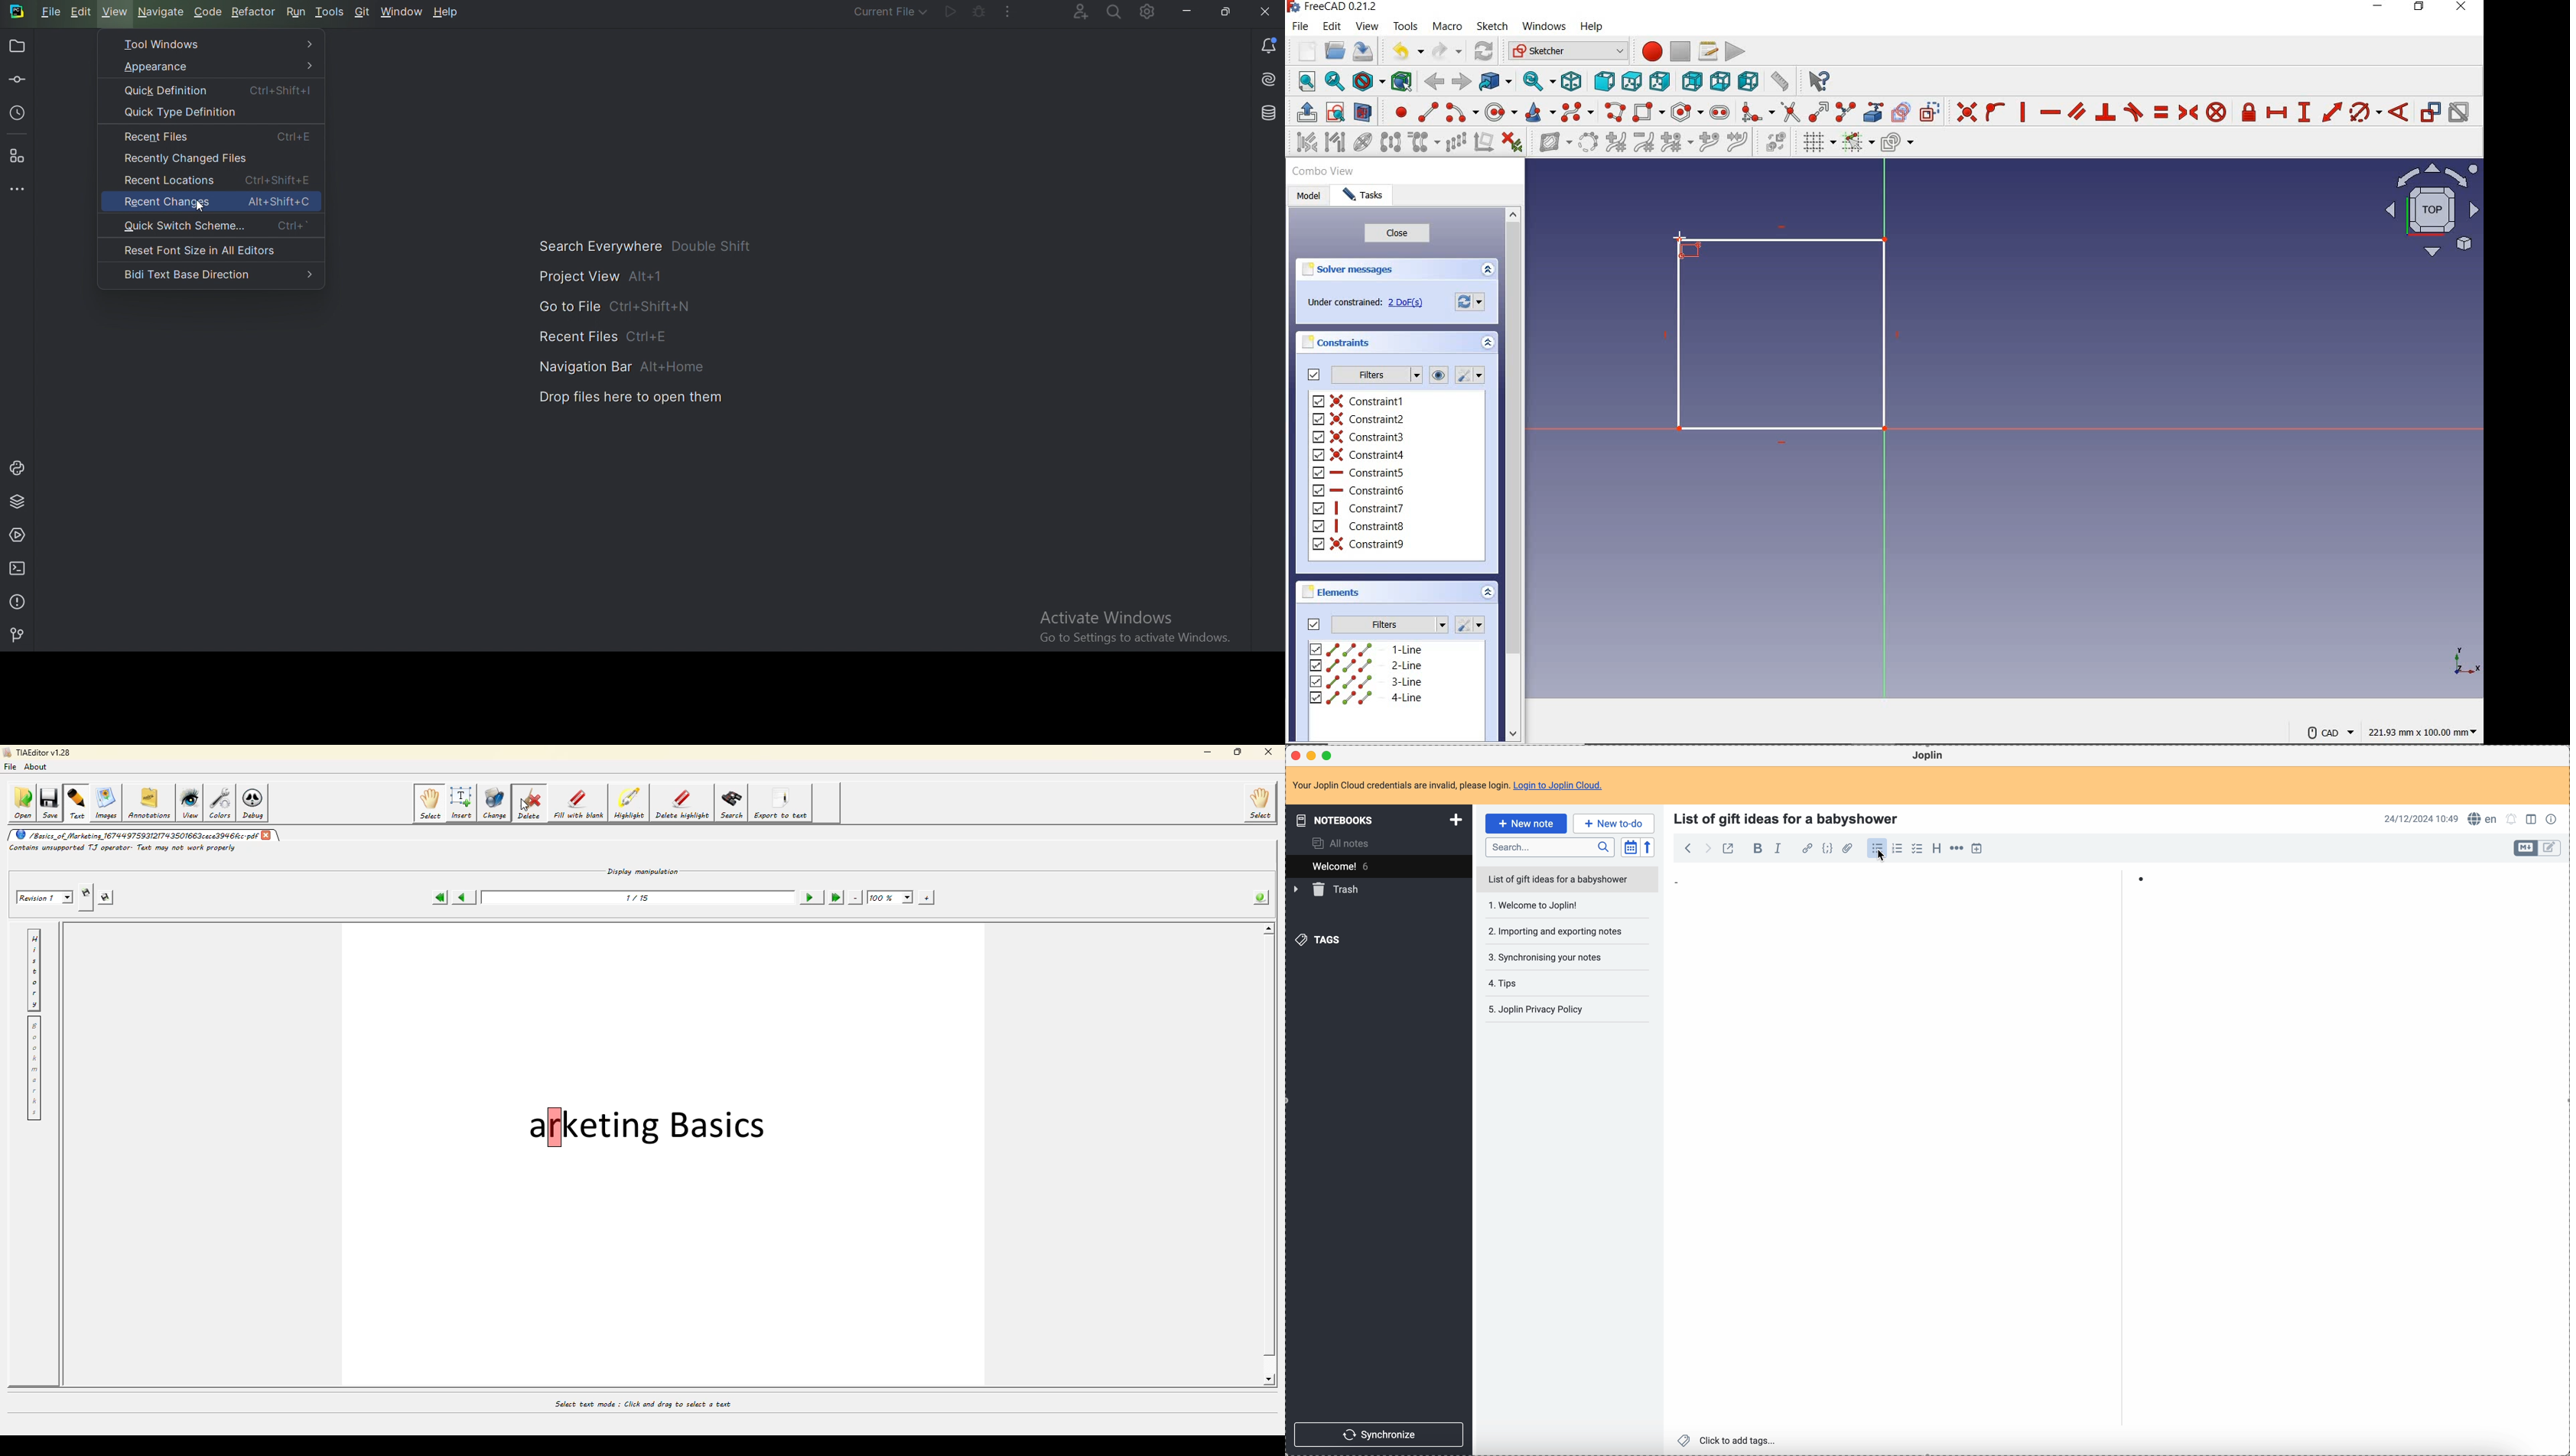  I want to click on forces recomputation of active document, so click(1471, 305).